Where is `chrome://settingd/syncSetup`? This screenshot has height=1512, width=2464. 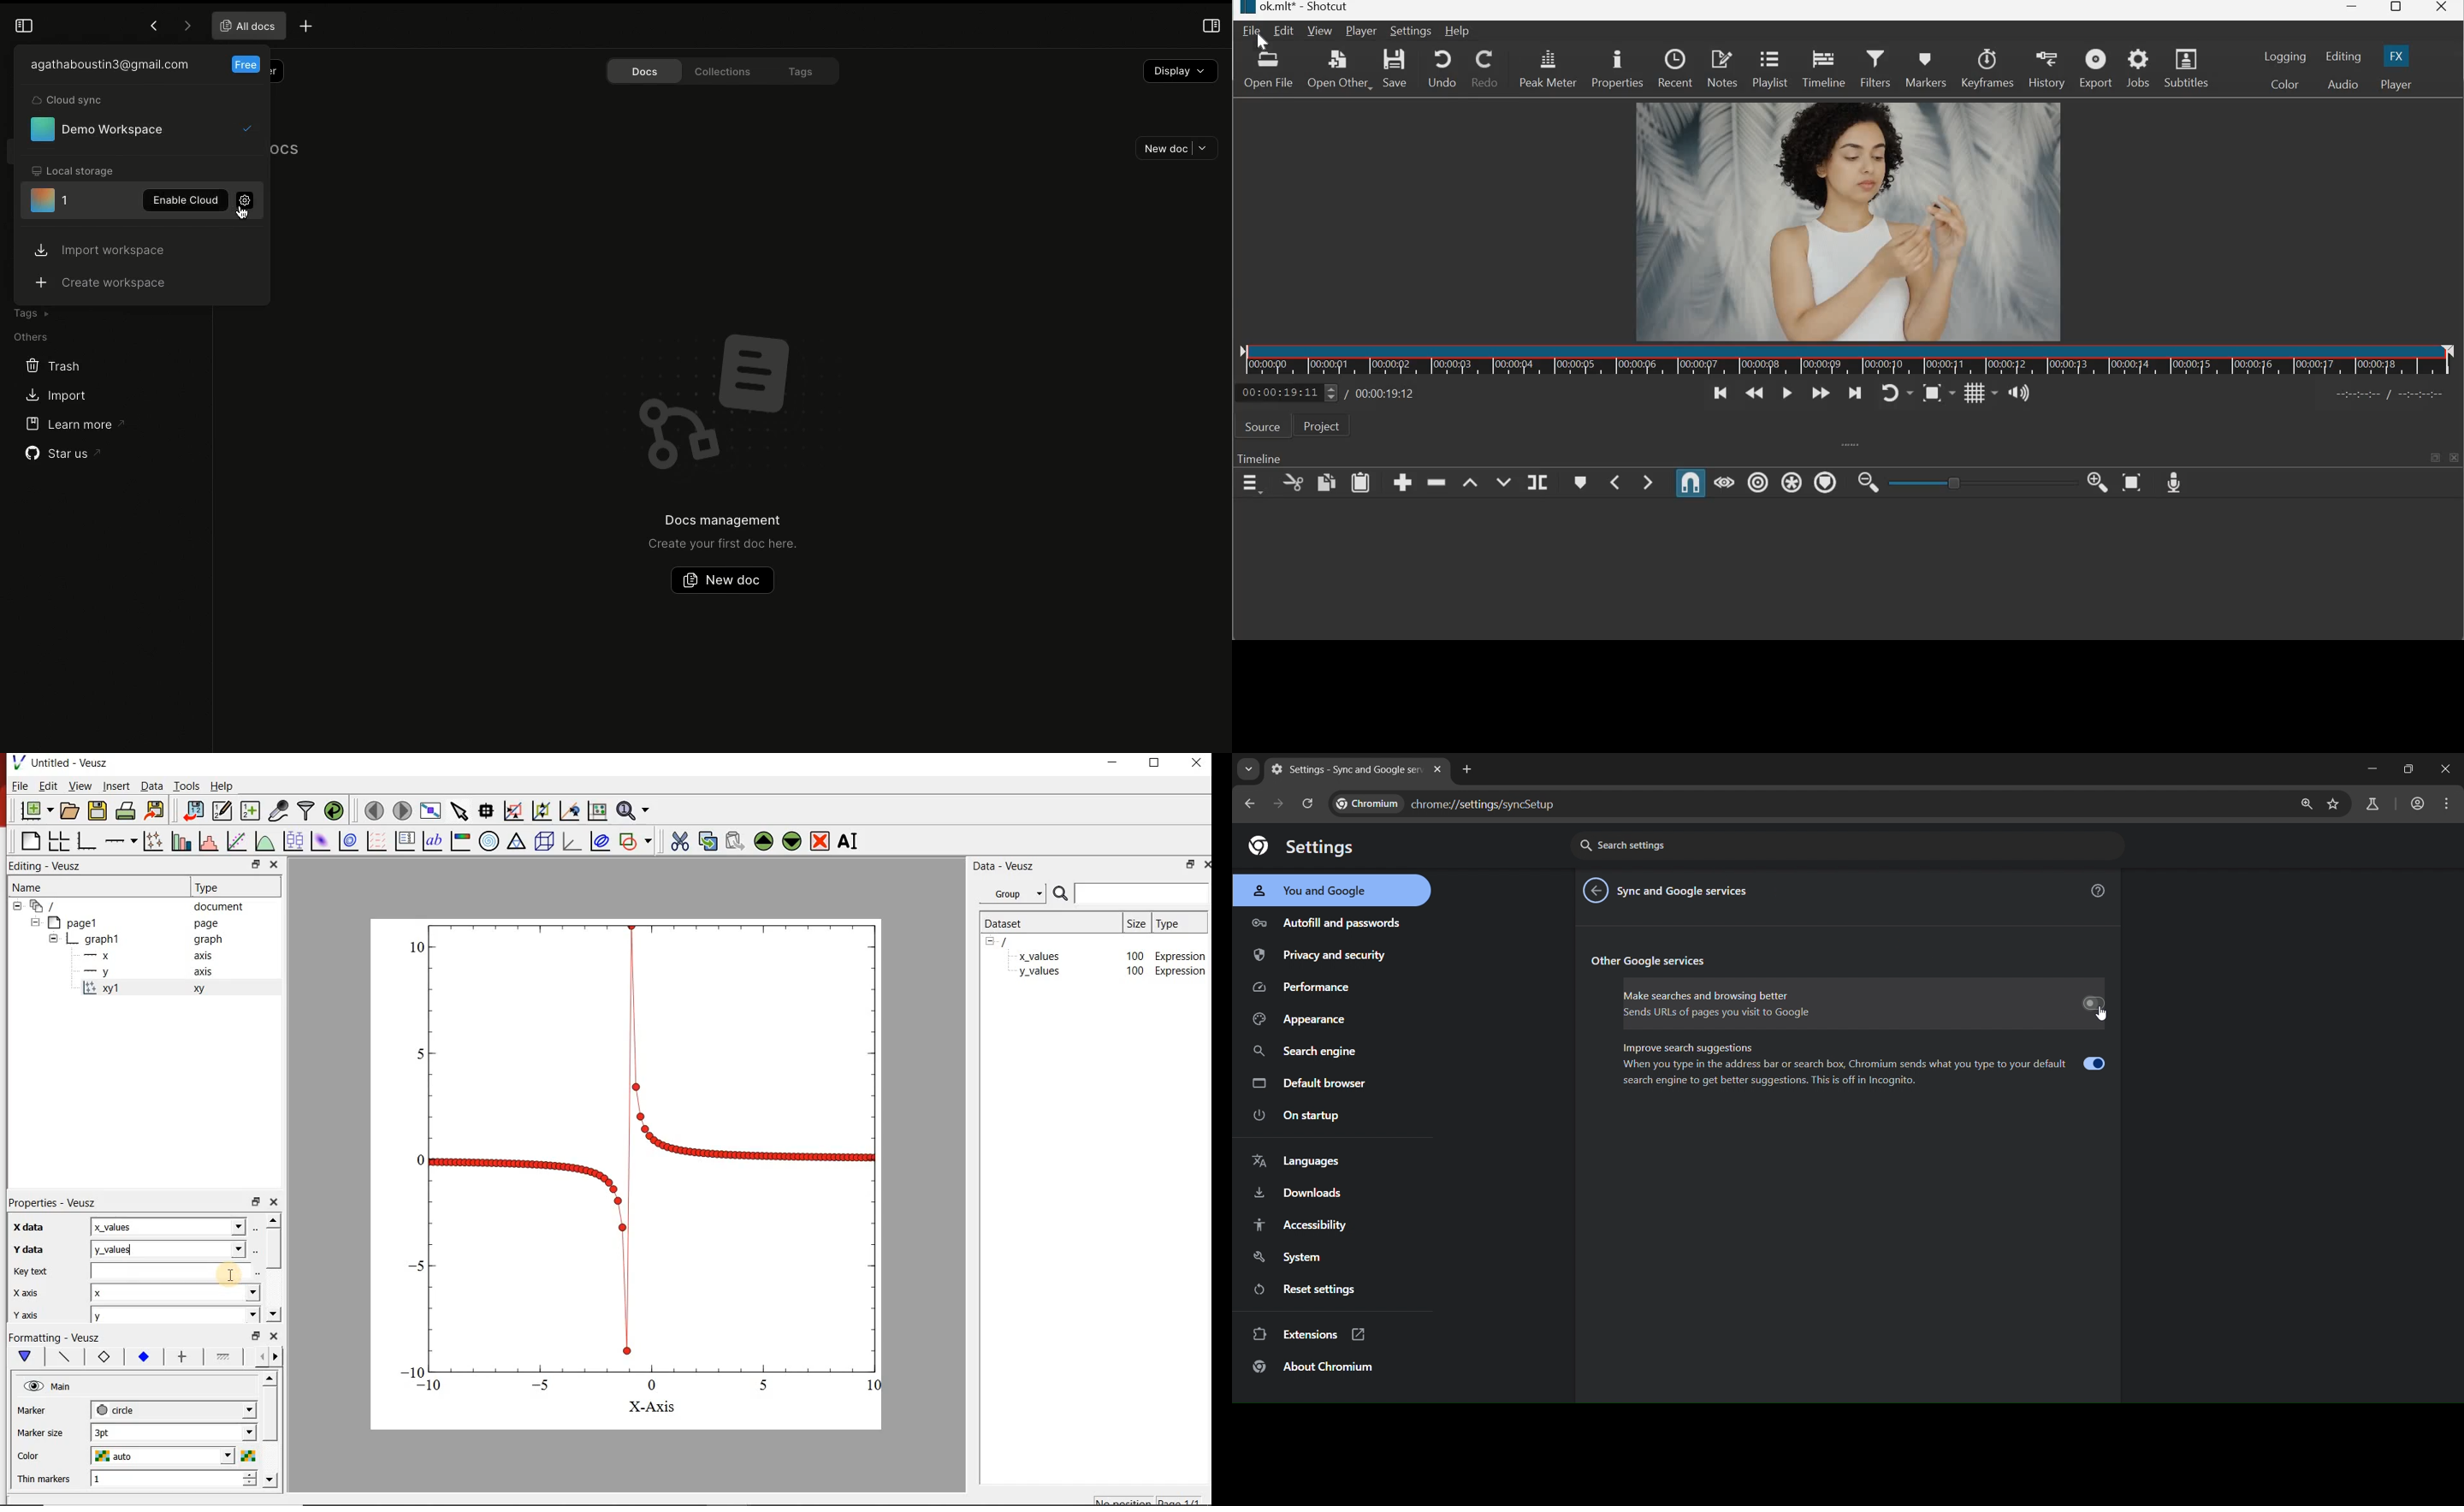
chrome://settingd/syncSetup is located at coordinates (1454, 801).